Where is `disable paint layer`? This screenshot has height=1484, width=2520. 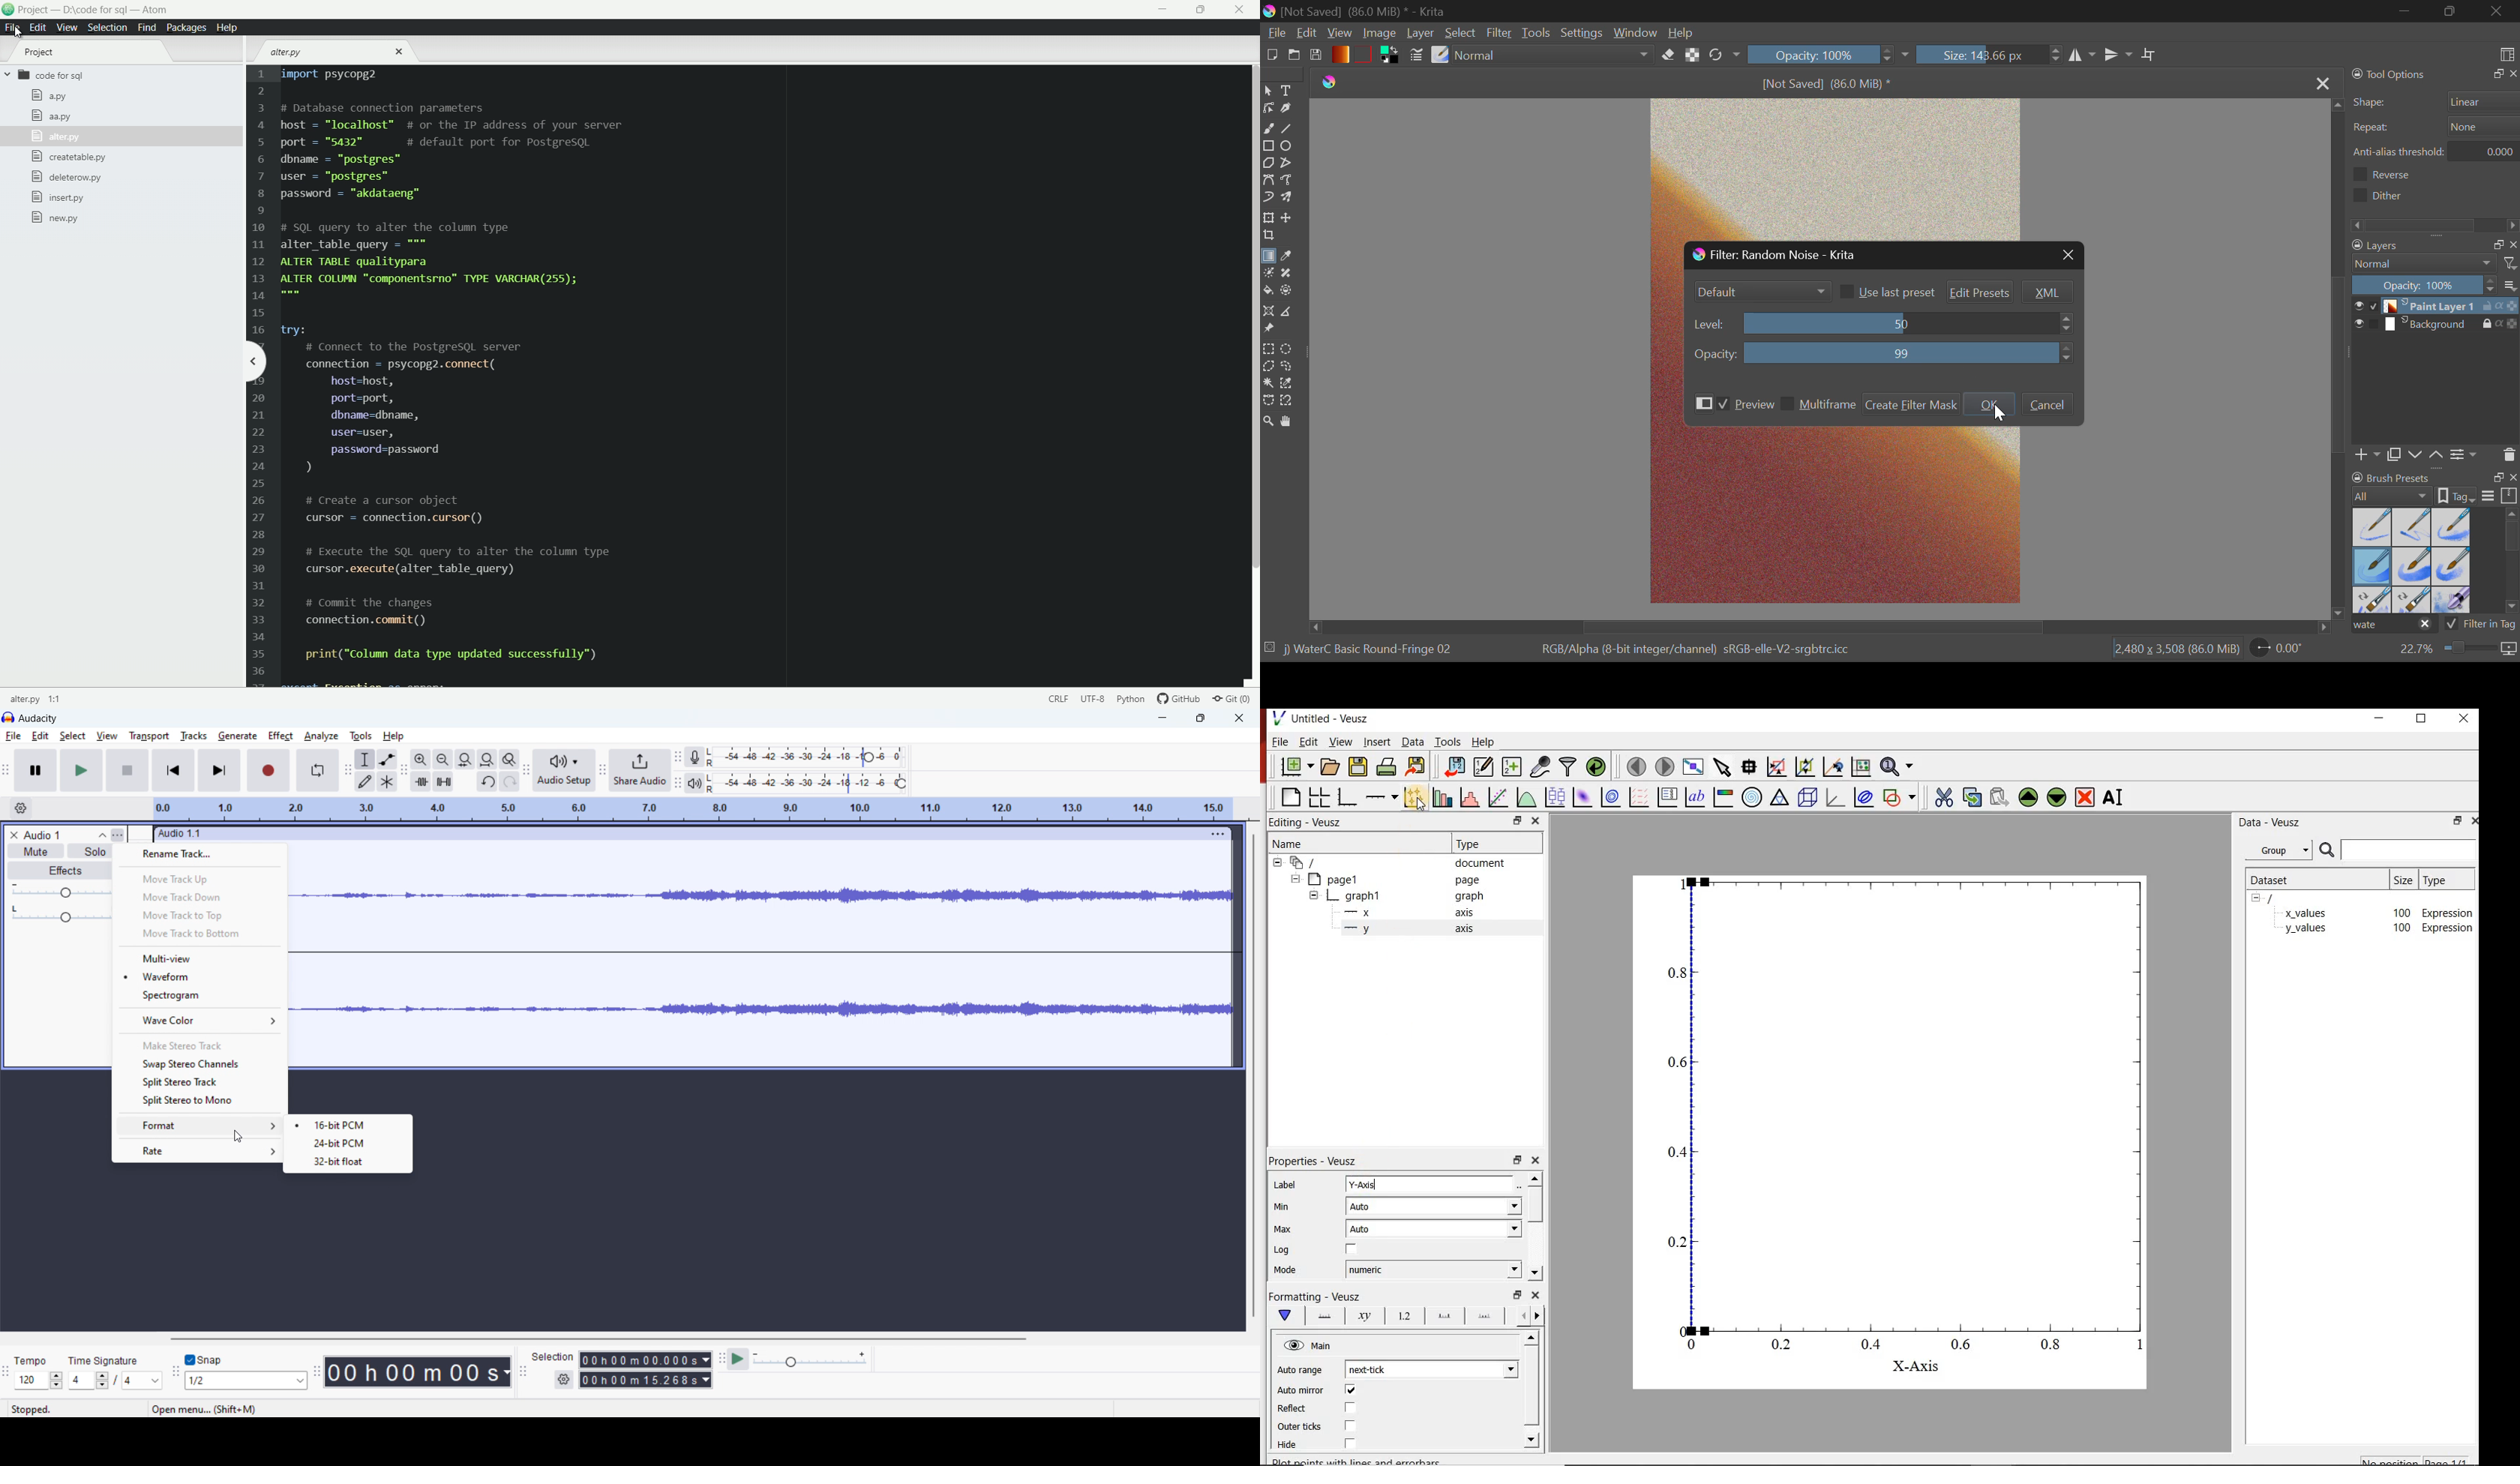
disable paint layer is located at coordinates (2374, 306).